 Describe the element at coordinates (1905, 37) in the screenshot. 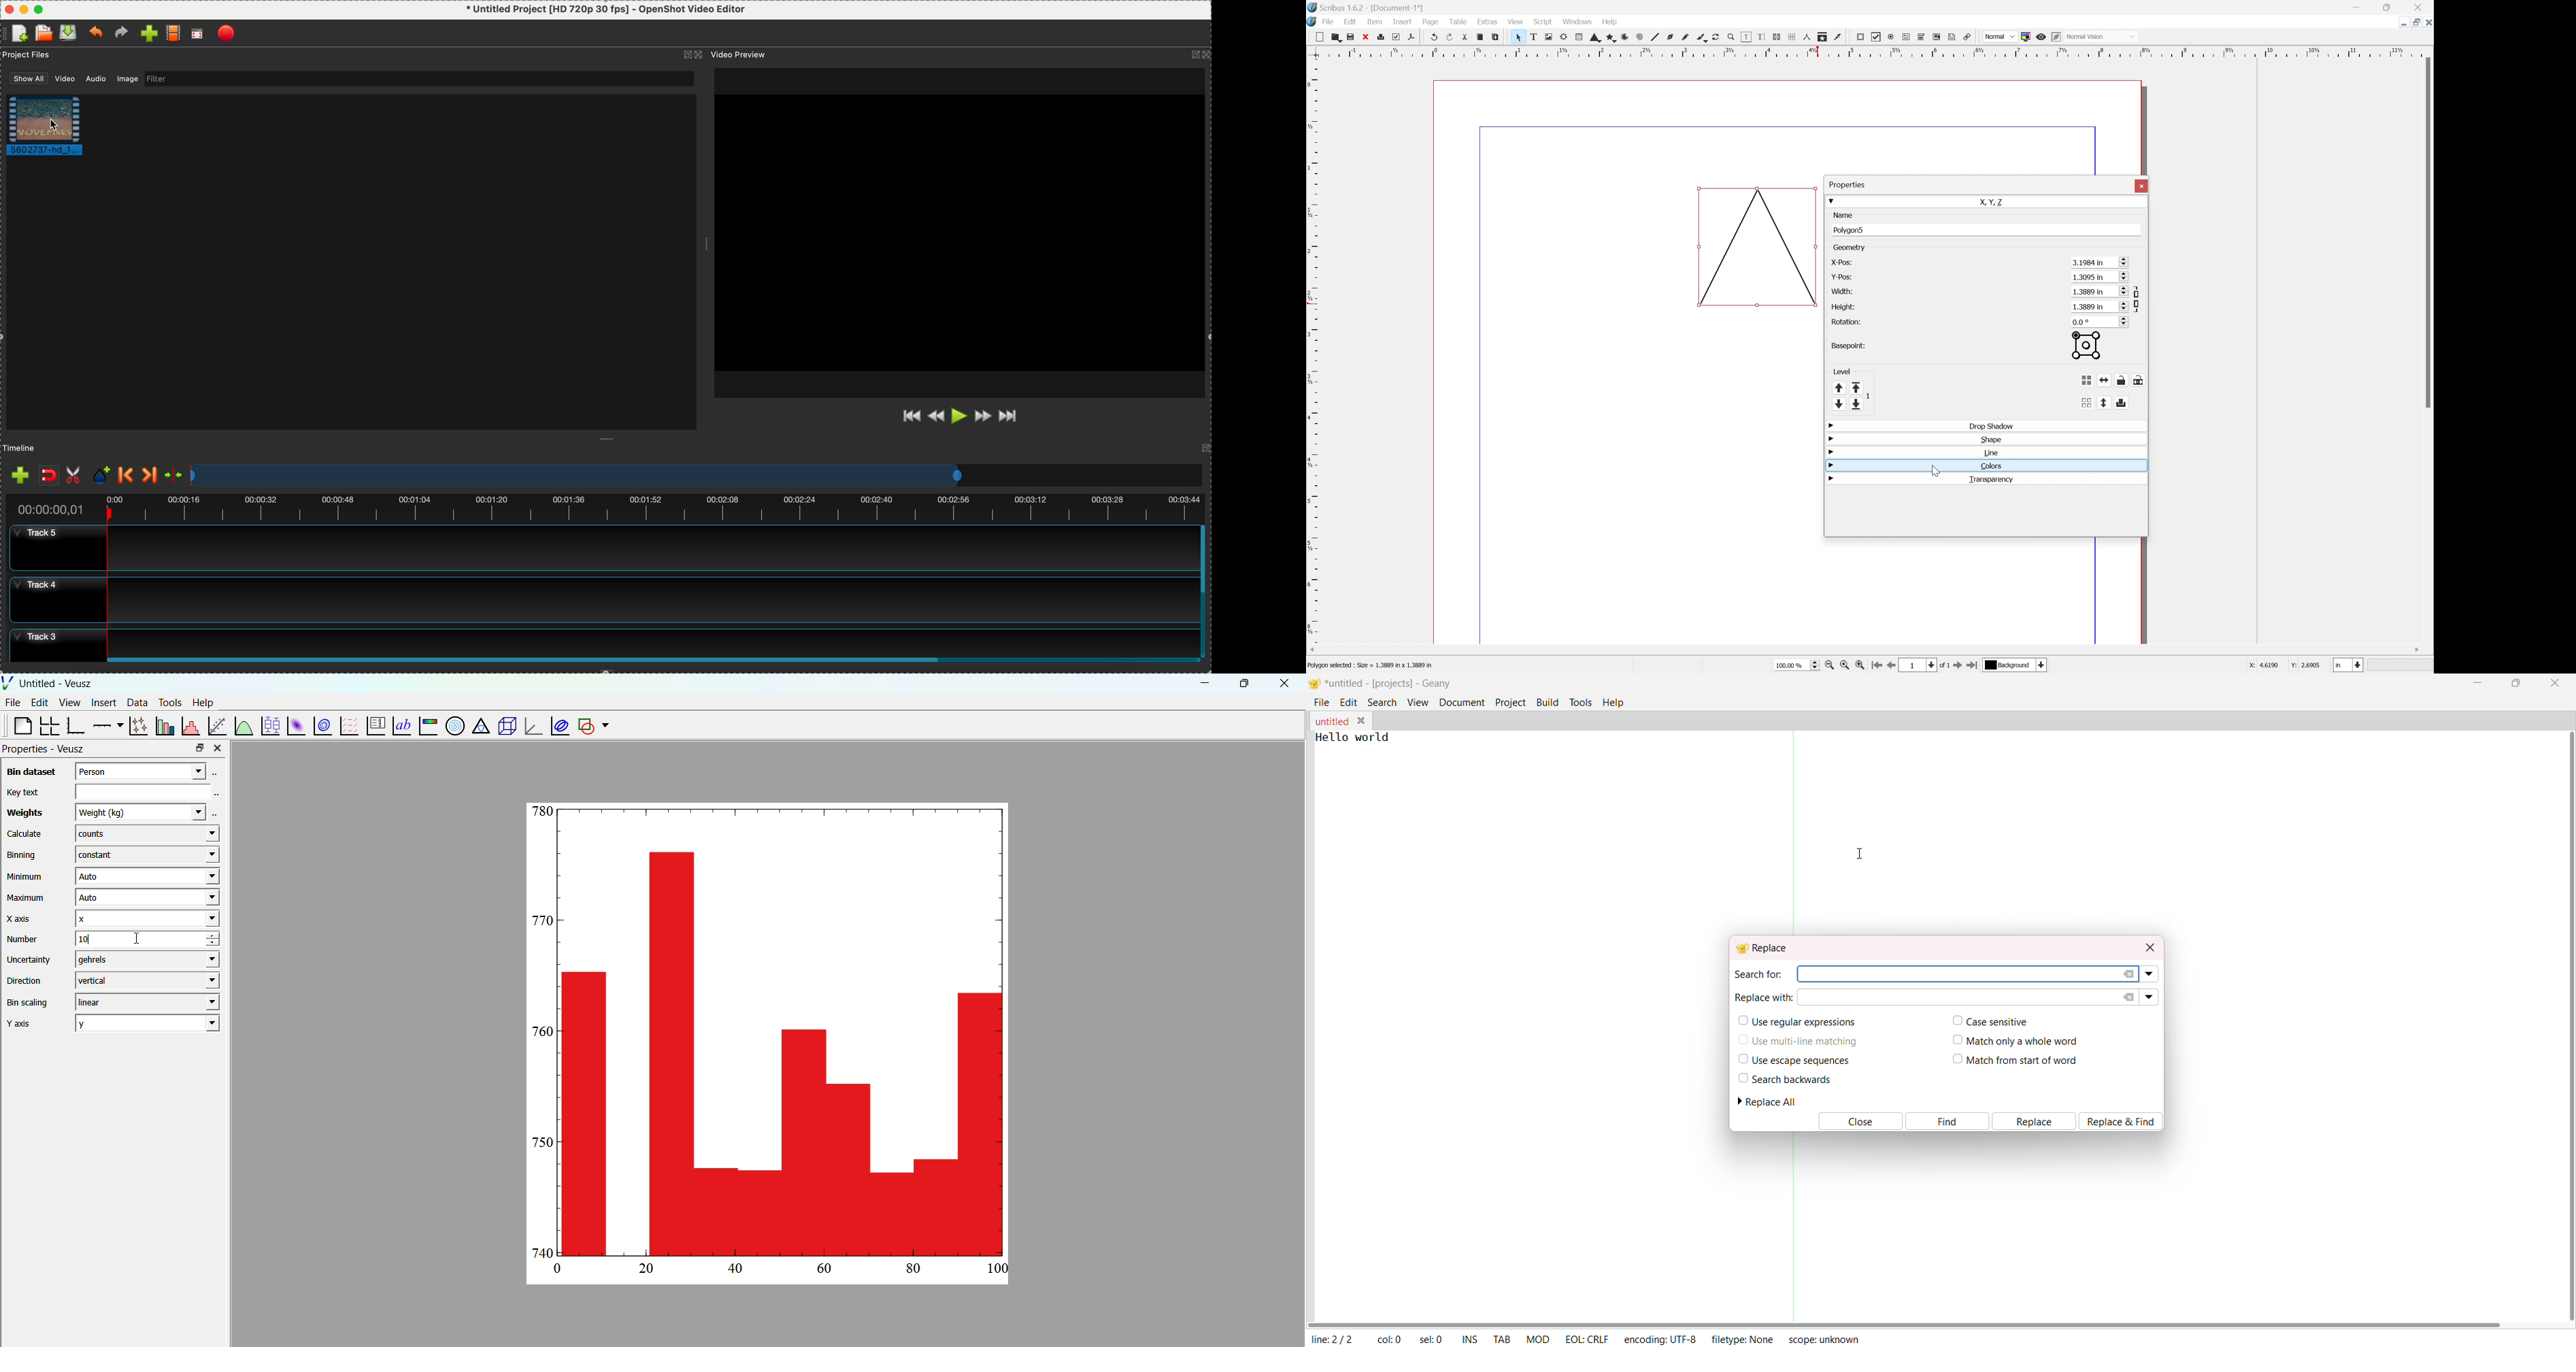

I see `PDF text field` at that location.